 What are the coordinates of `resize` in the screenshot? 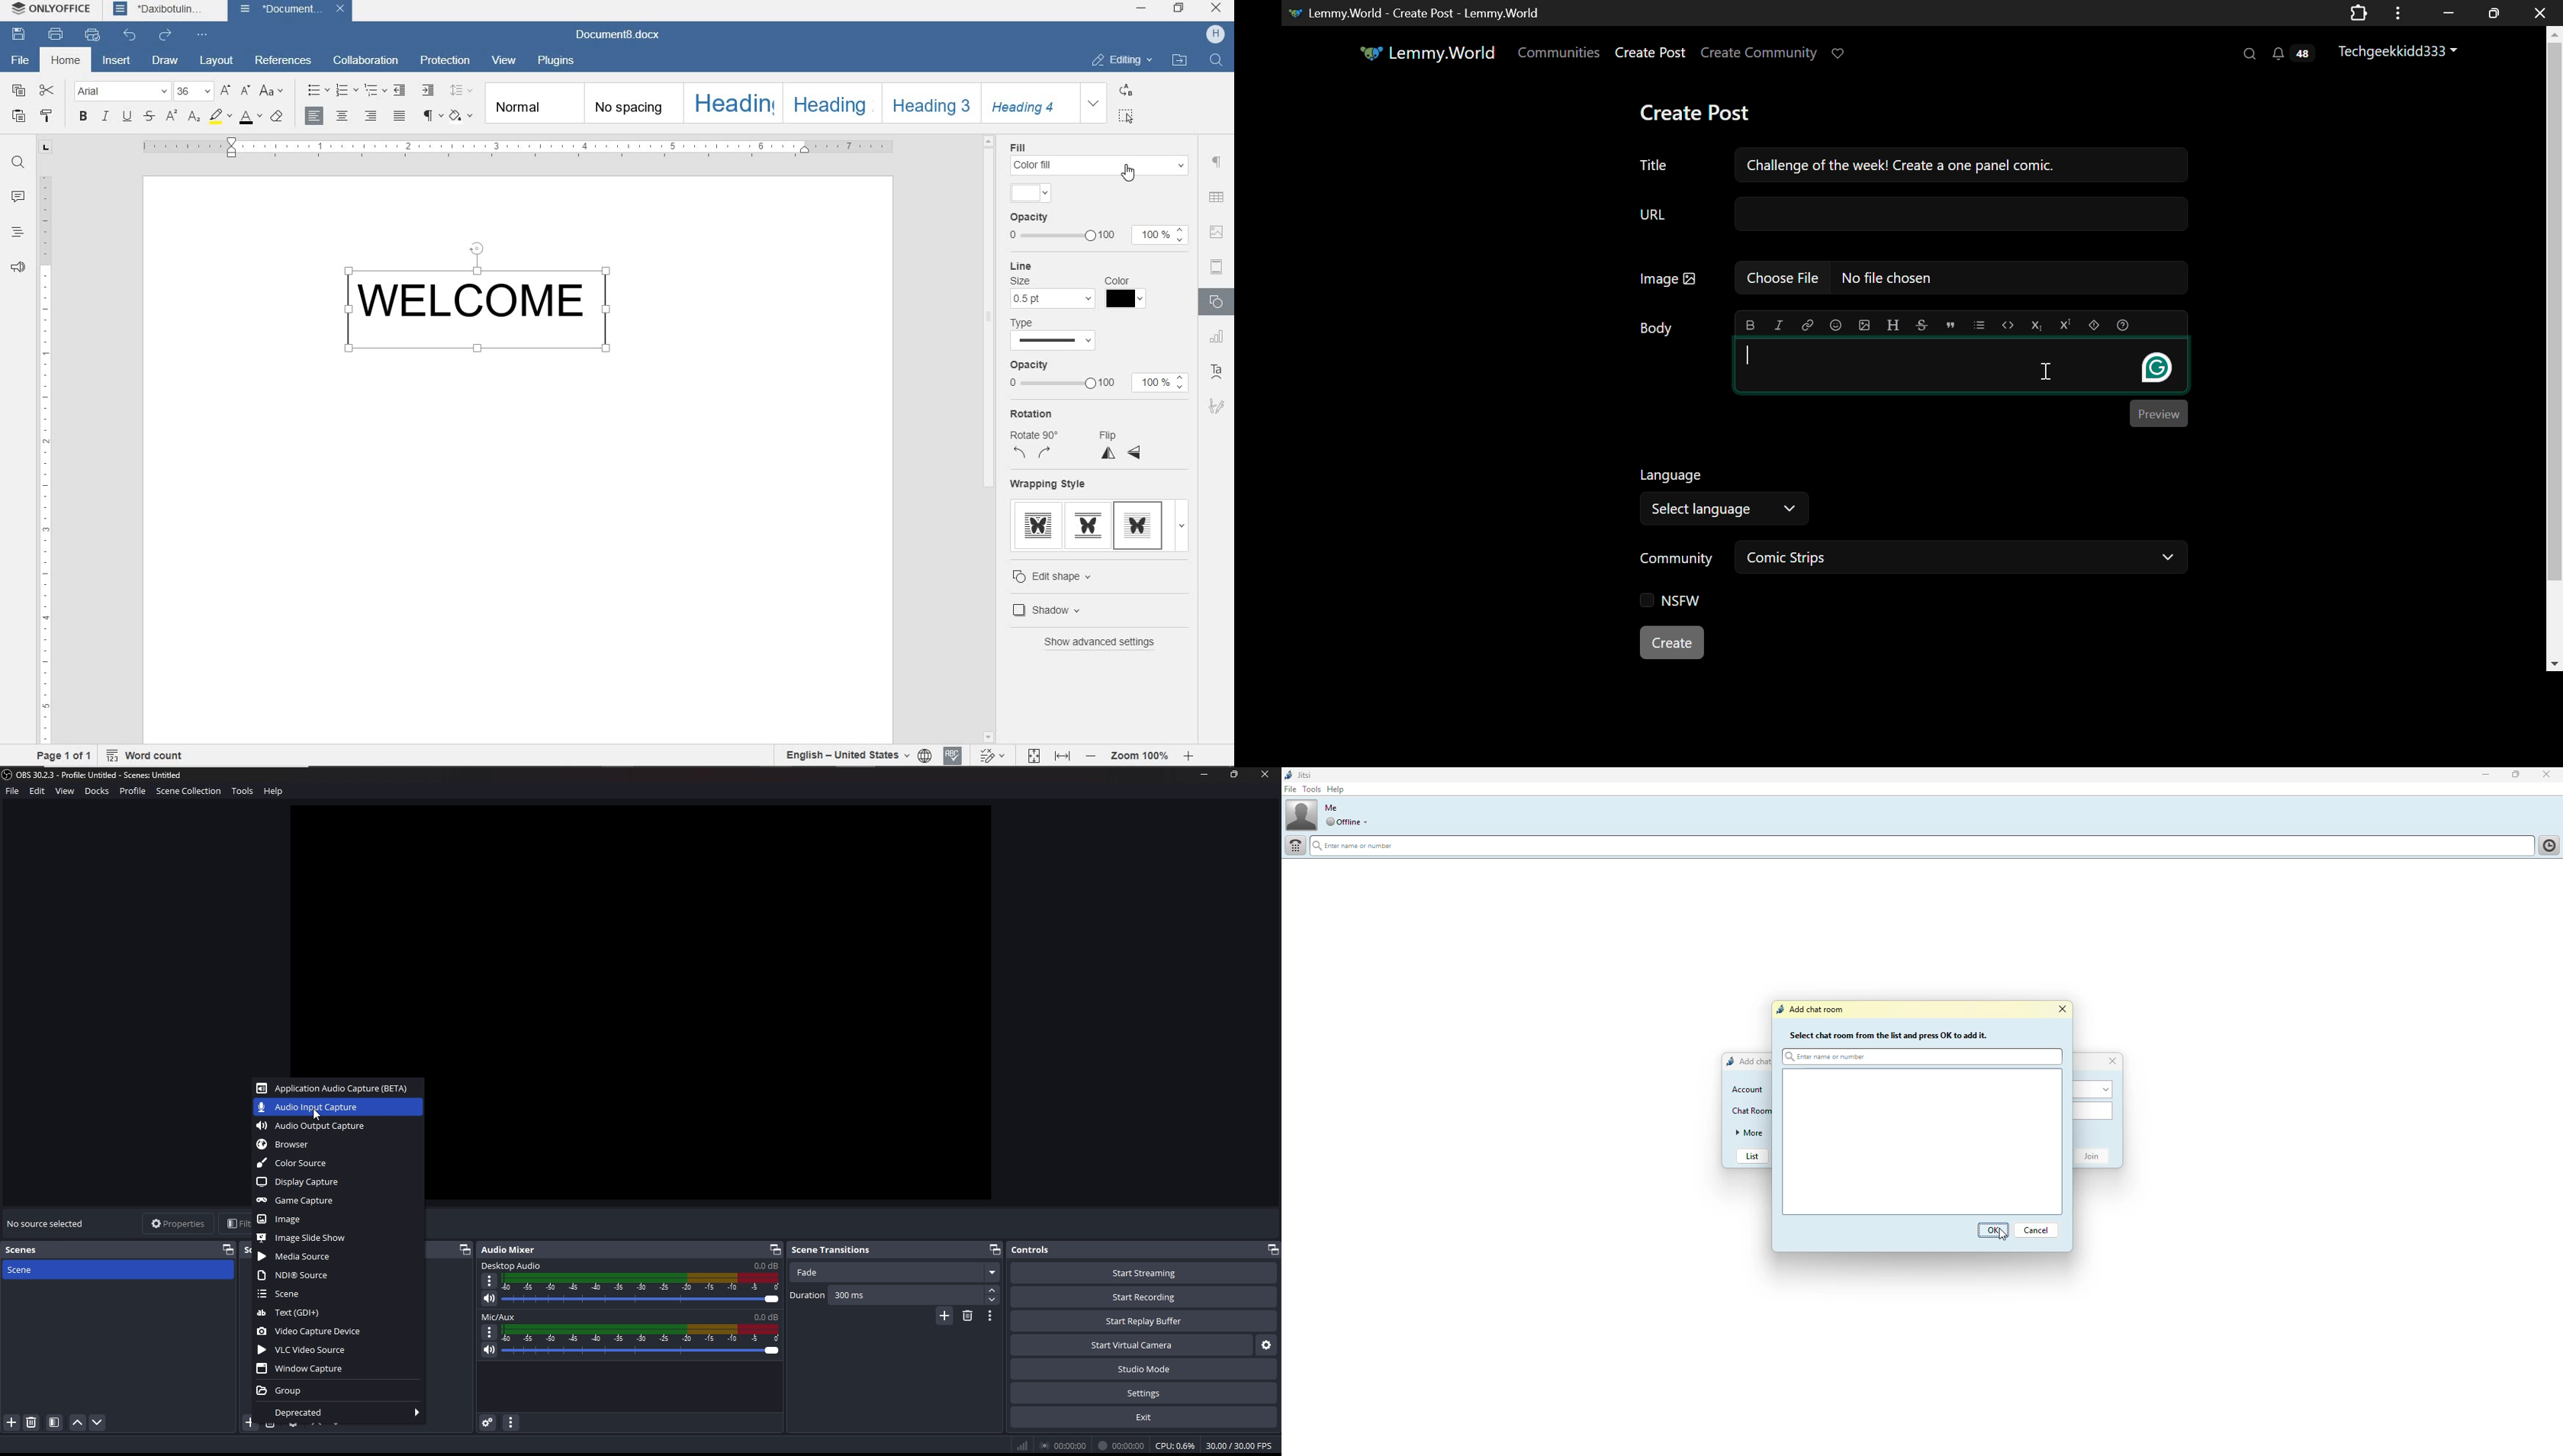 It's located at (1236, 773).